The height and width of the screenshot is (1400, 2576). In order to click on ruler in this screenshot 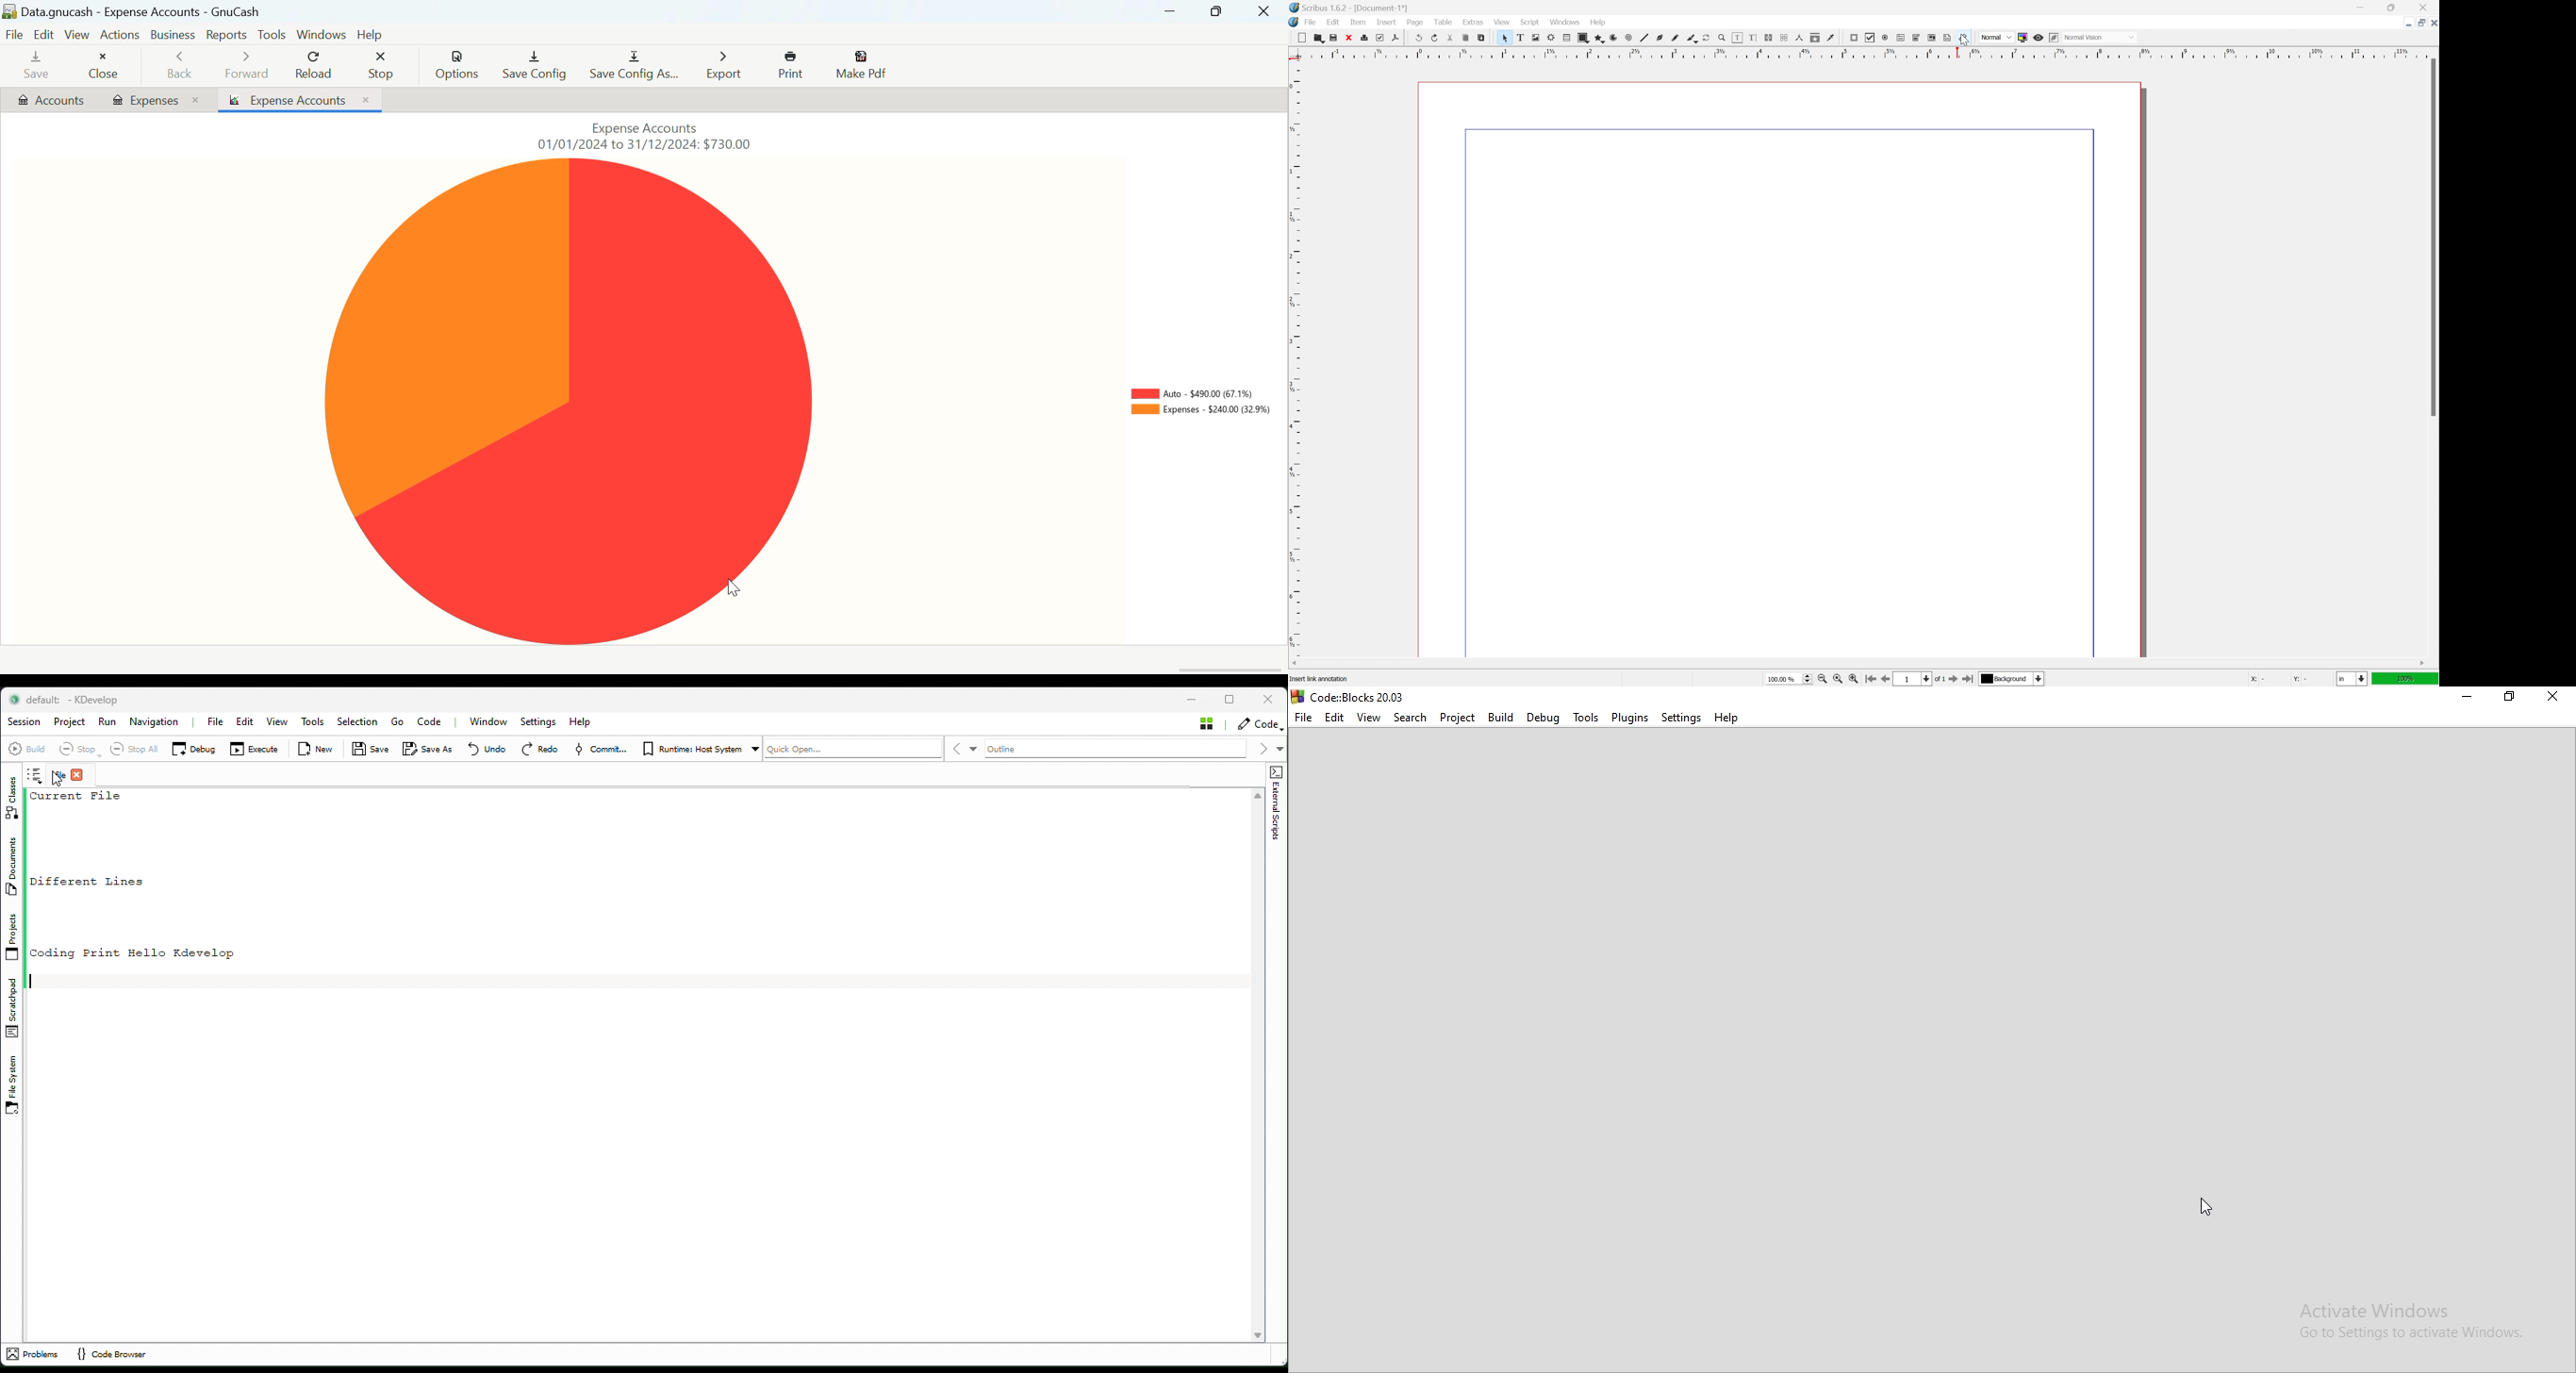, I will do `click(1862, 53)`.